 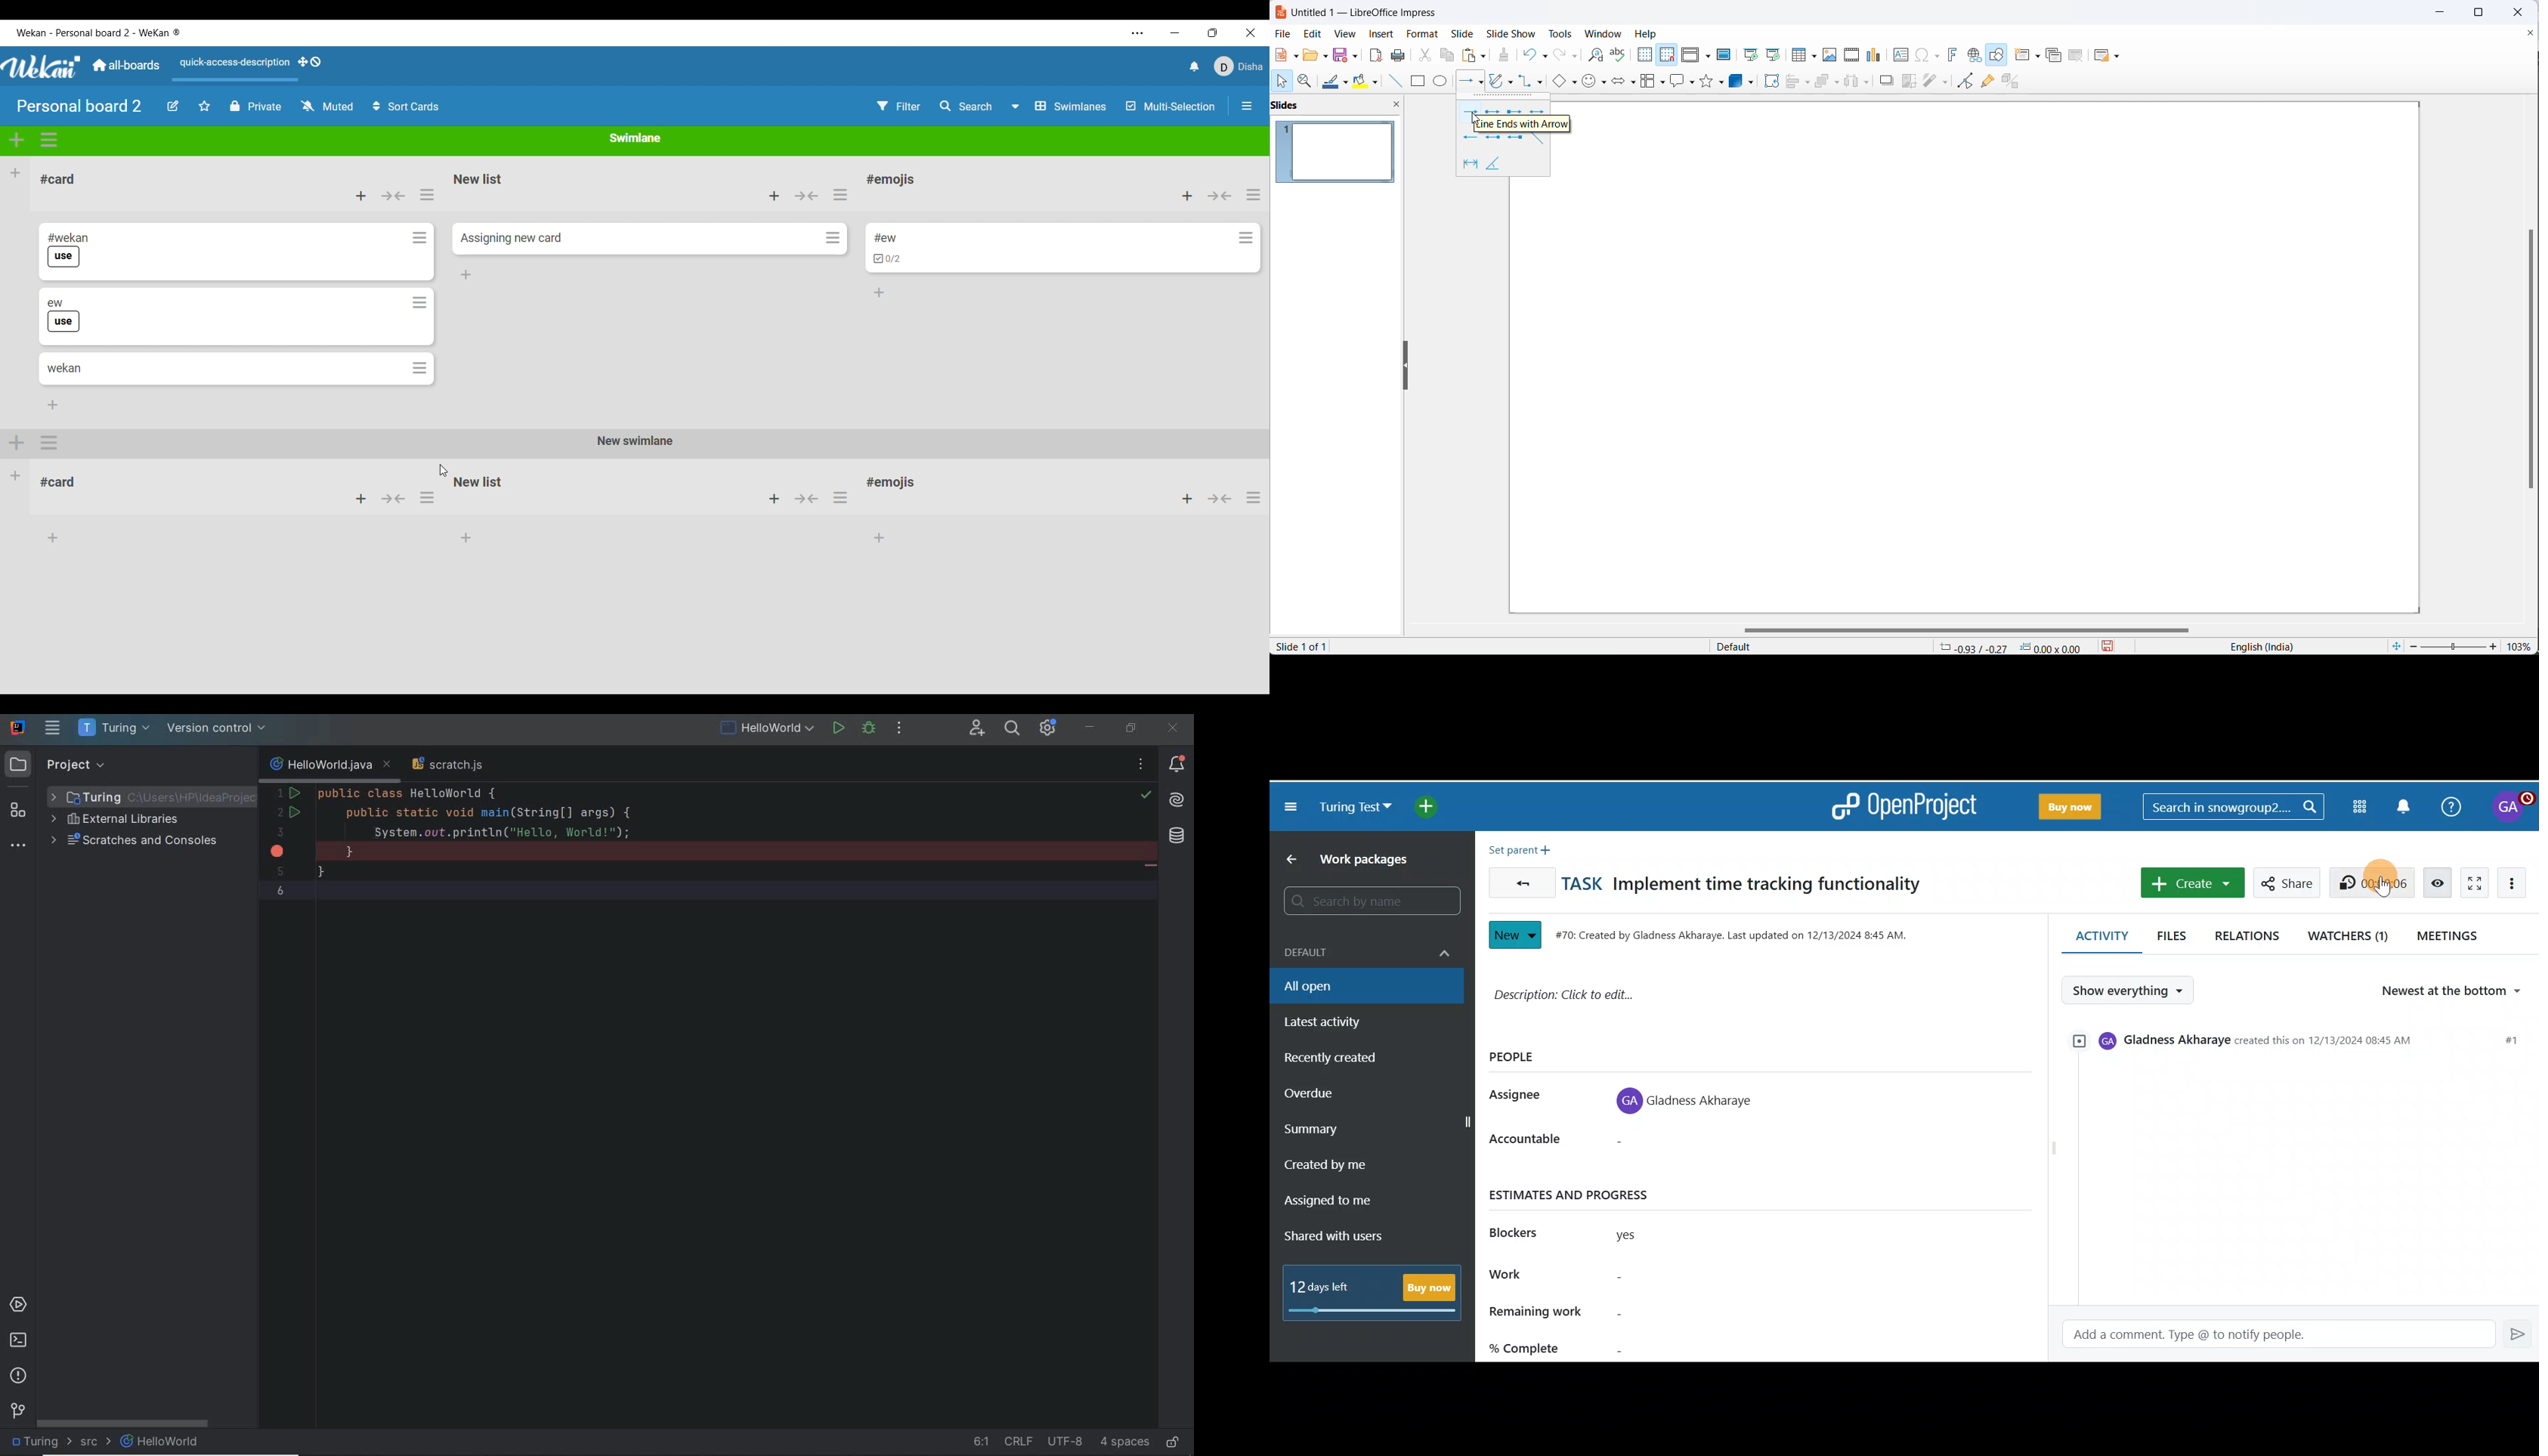 I want to click on Gladness Akharaye created this on 12/13/2024 08:45 AM #1, so click(x=2298, y=1045).